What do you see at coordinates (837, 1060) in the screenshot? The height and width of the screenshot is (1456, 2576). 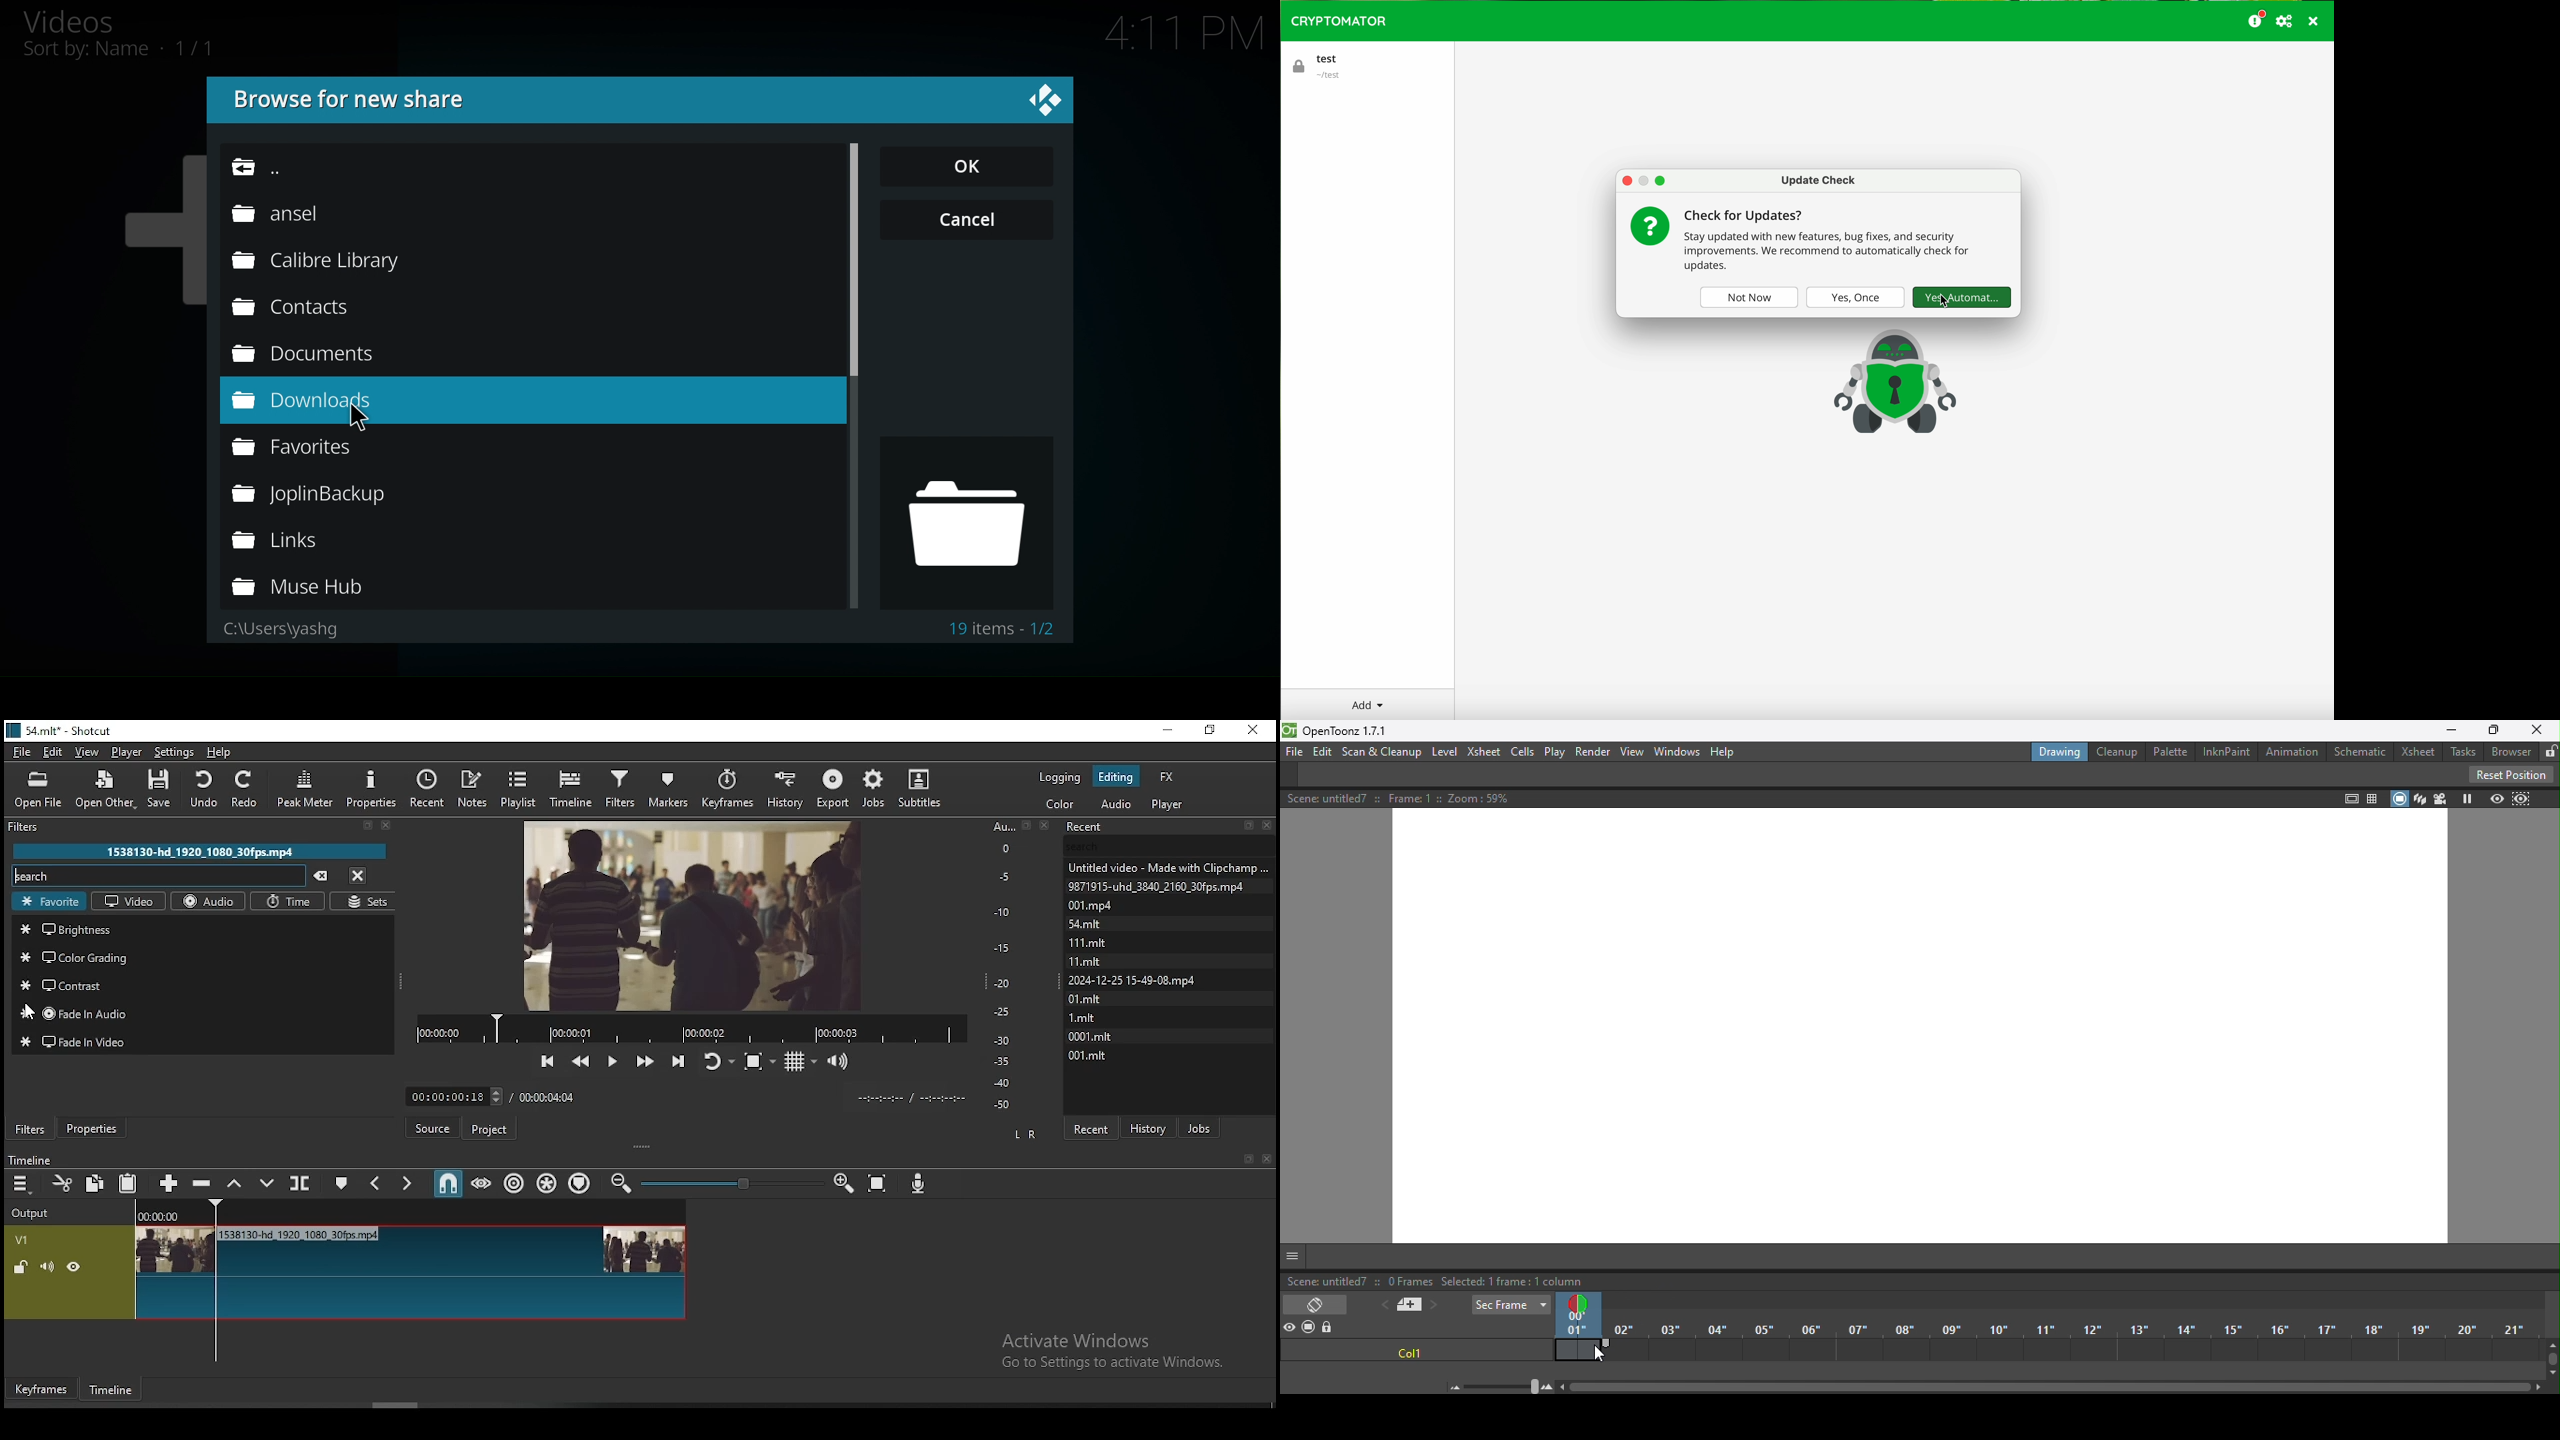 I see `volume control` at bounding box center [837, 1060].